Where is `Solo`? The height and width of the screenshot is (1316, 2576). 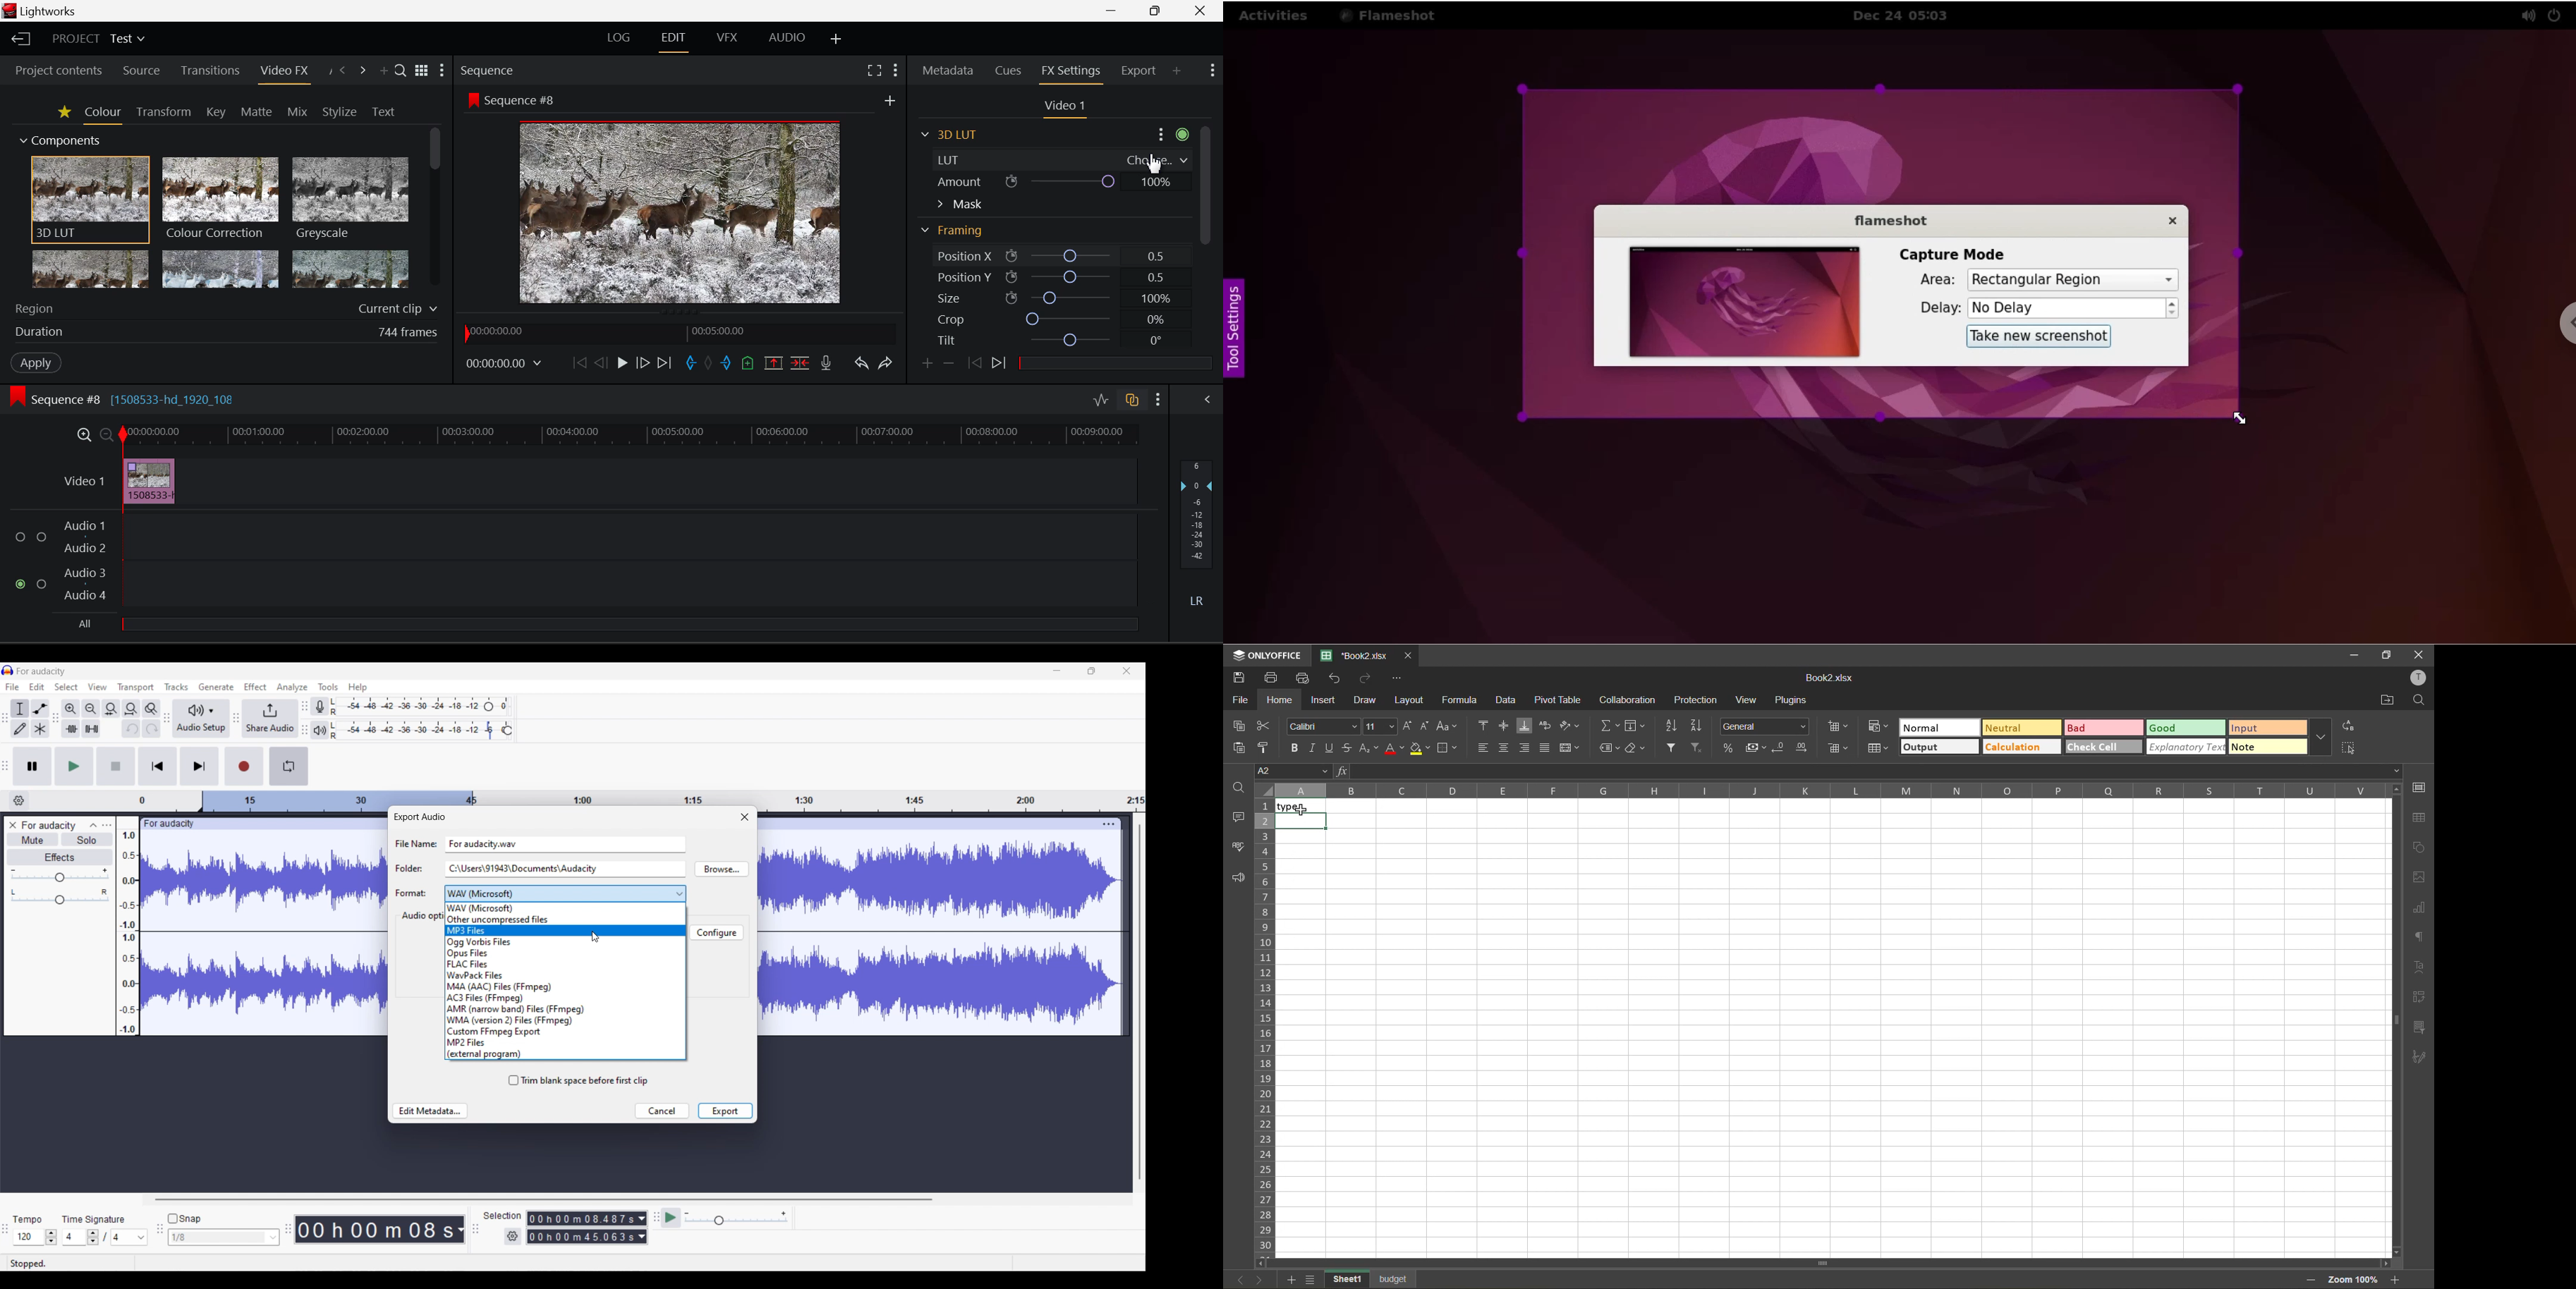
Solo is located at coordinates (88, 839).